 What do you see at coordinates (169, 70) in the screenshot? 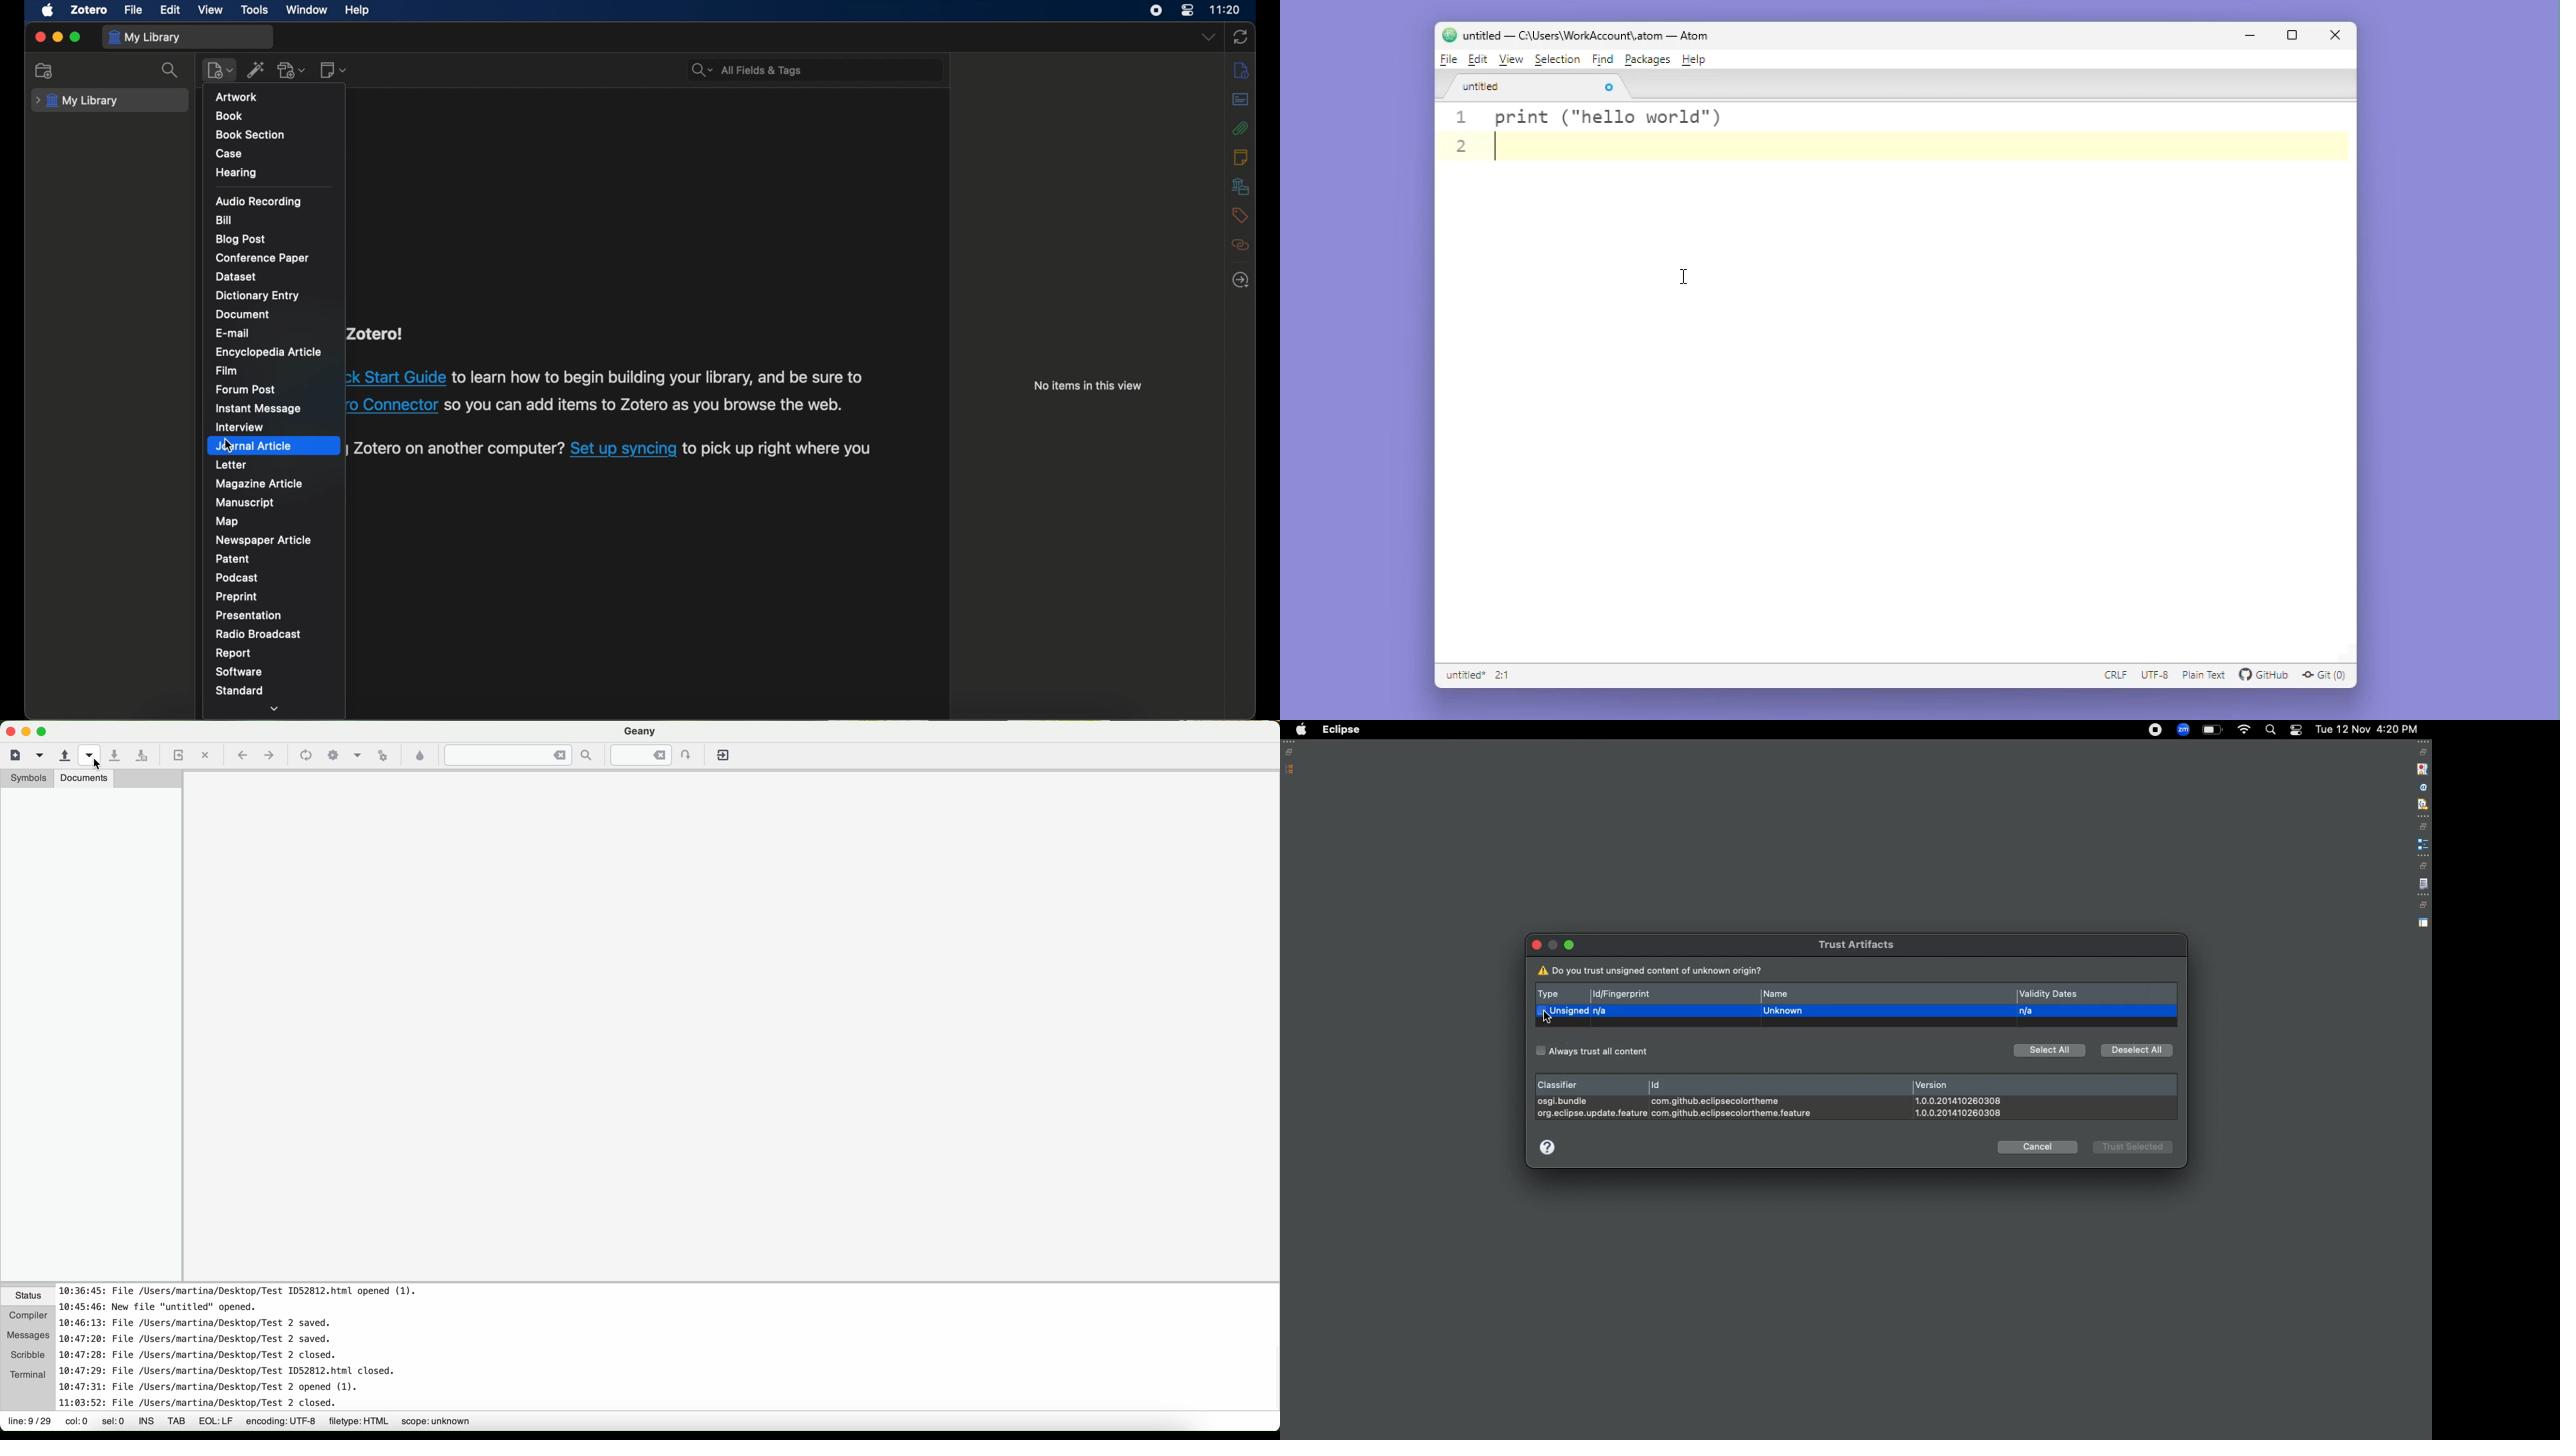
I see `search` at bounding box center [169, 70].